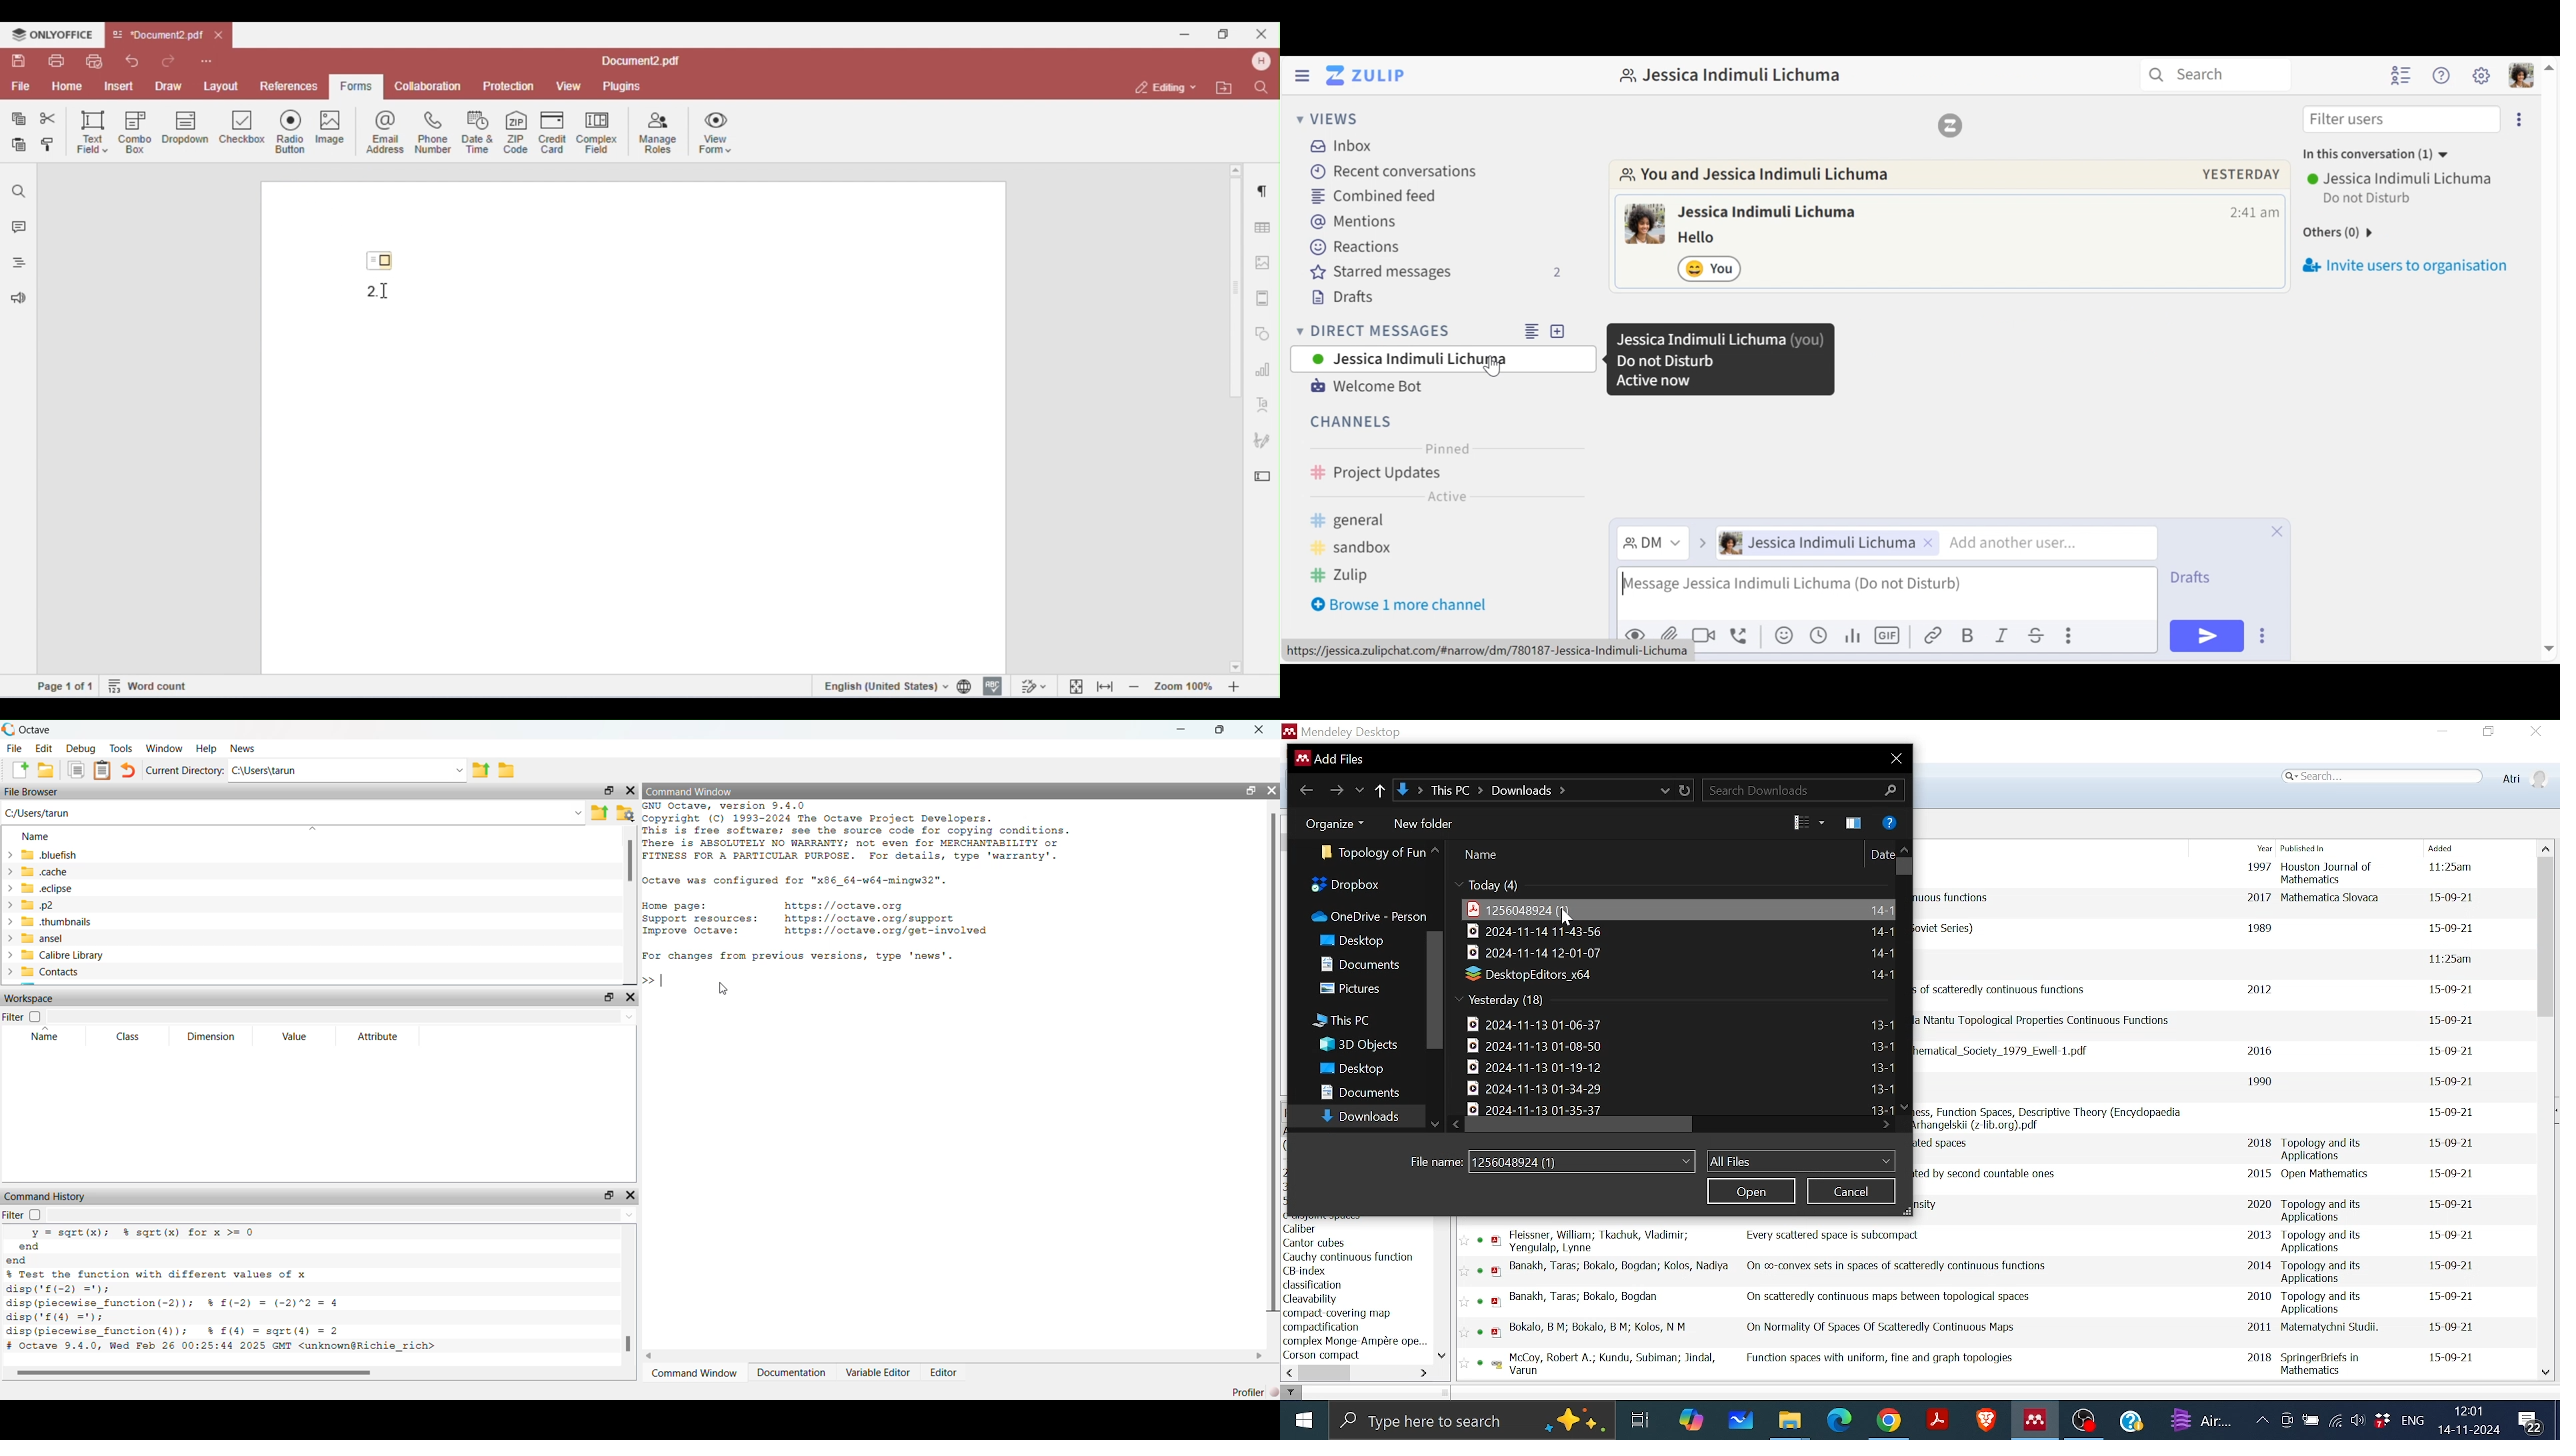  What do you see at coordinates (1582, 1125) in the screenshot?
I see `Horizontal scrollbar for all files` at bounding box center [1582, 1125].